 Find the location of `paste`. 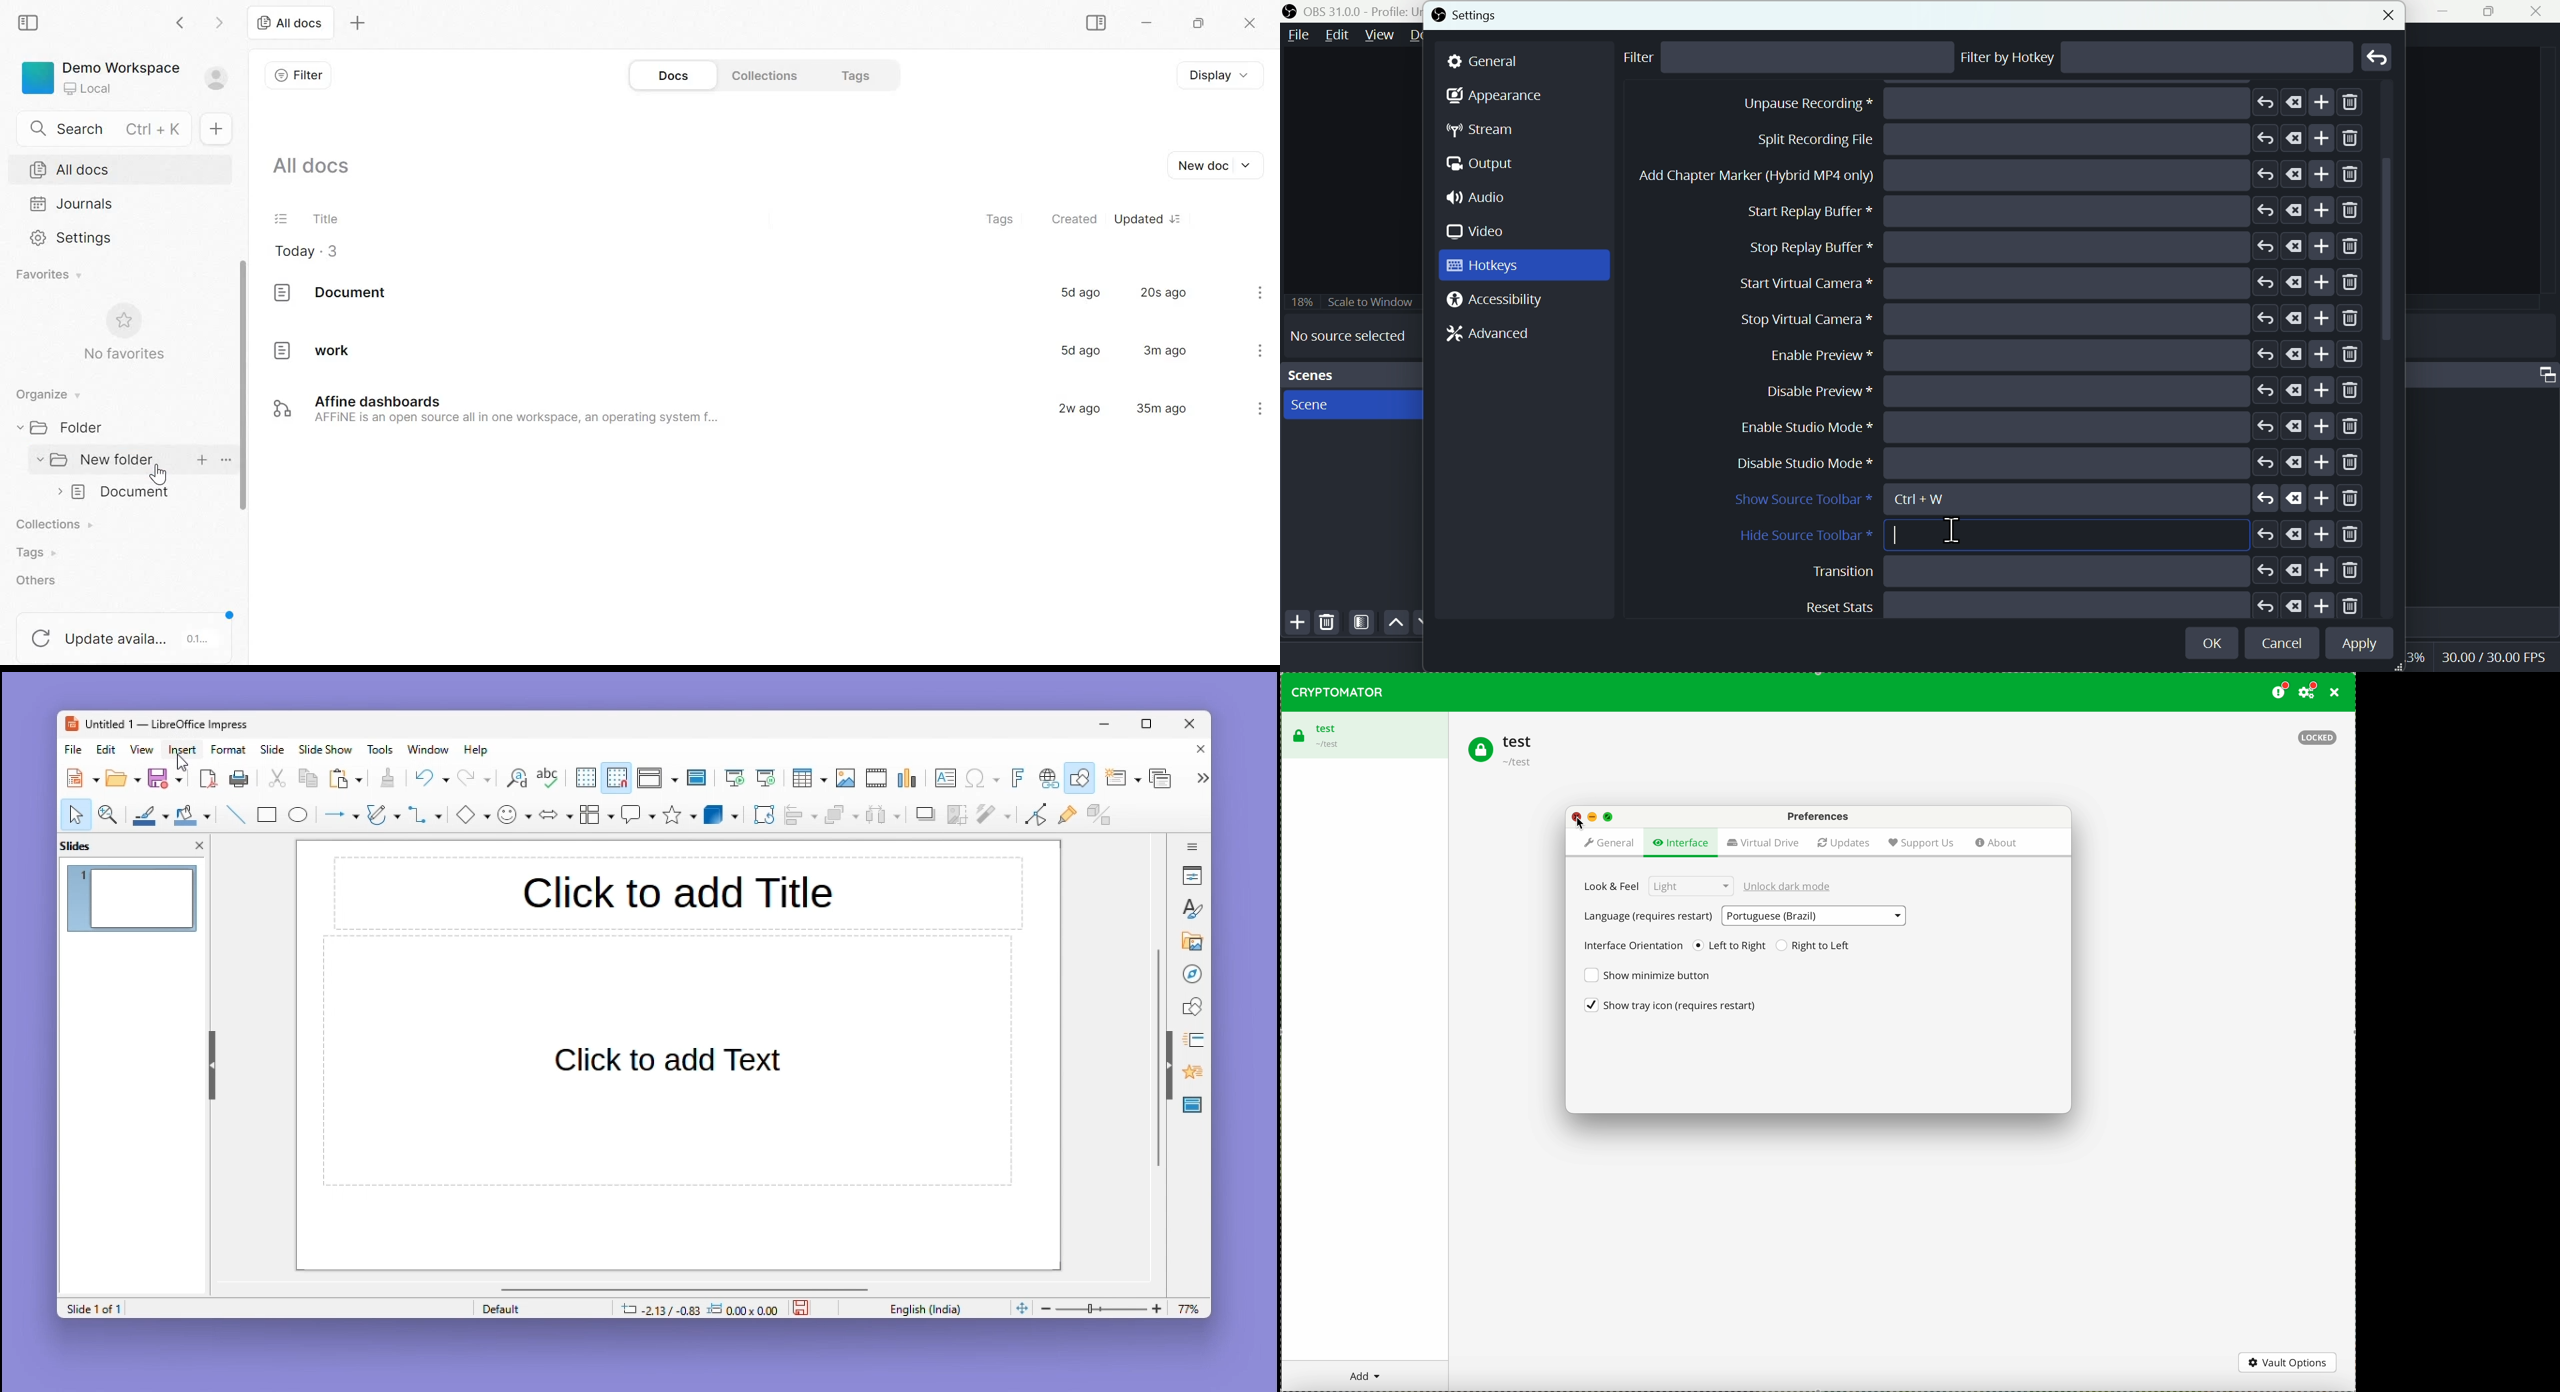

paste is located at coordinates (347, 779).